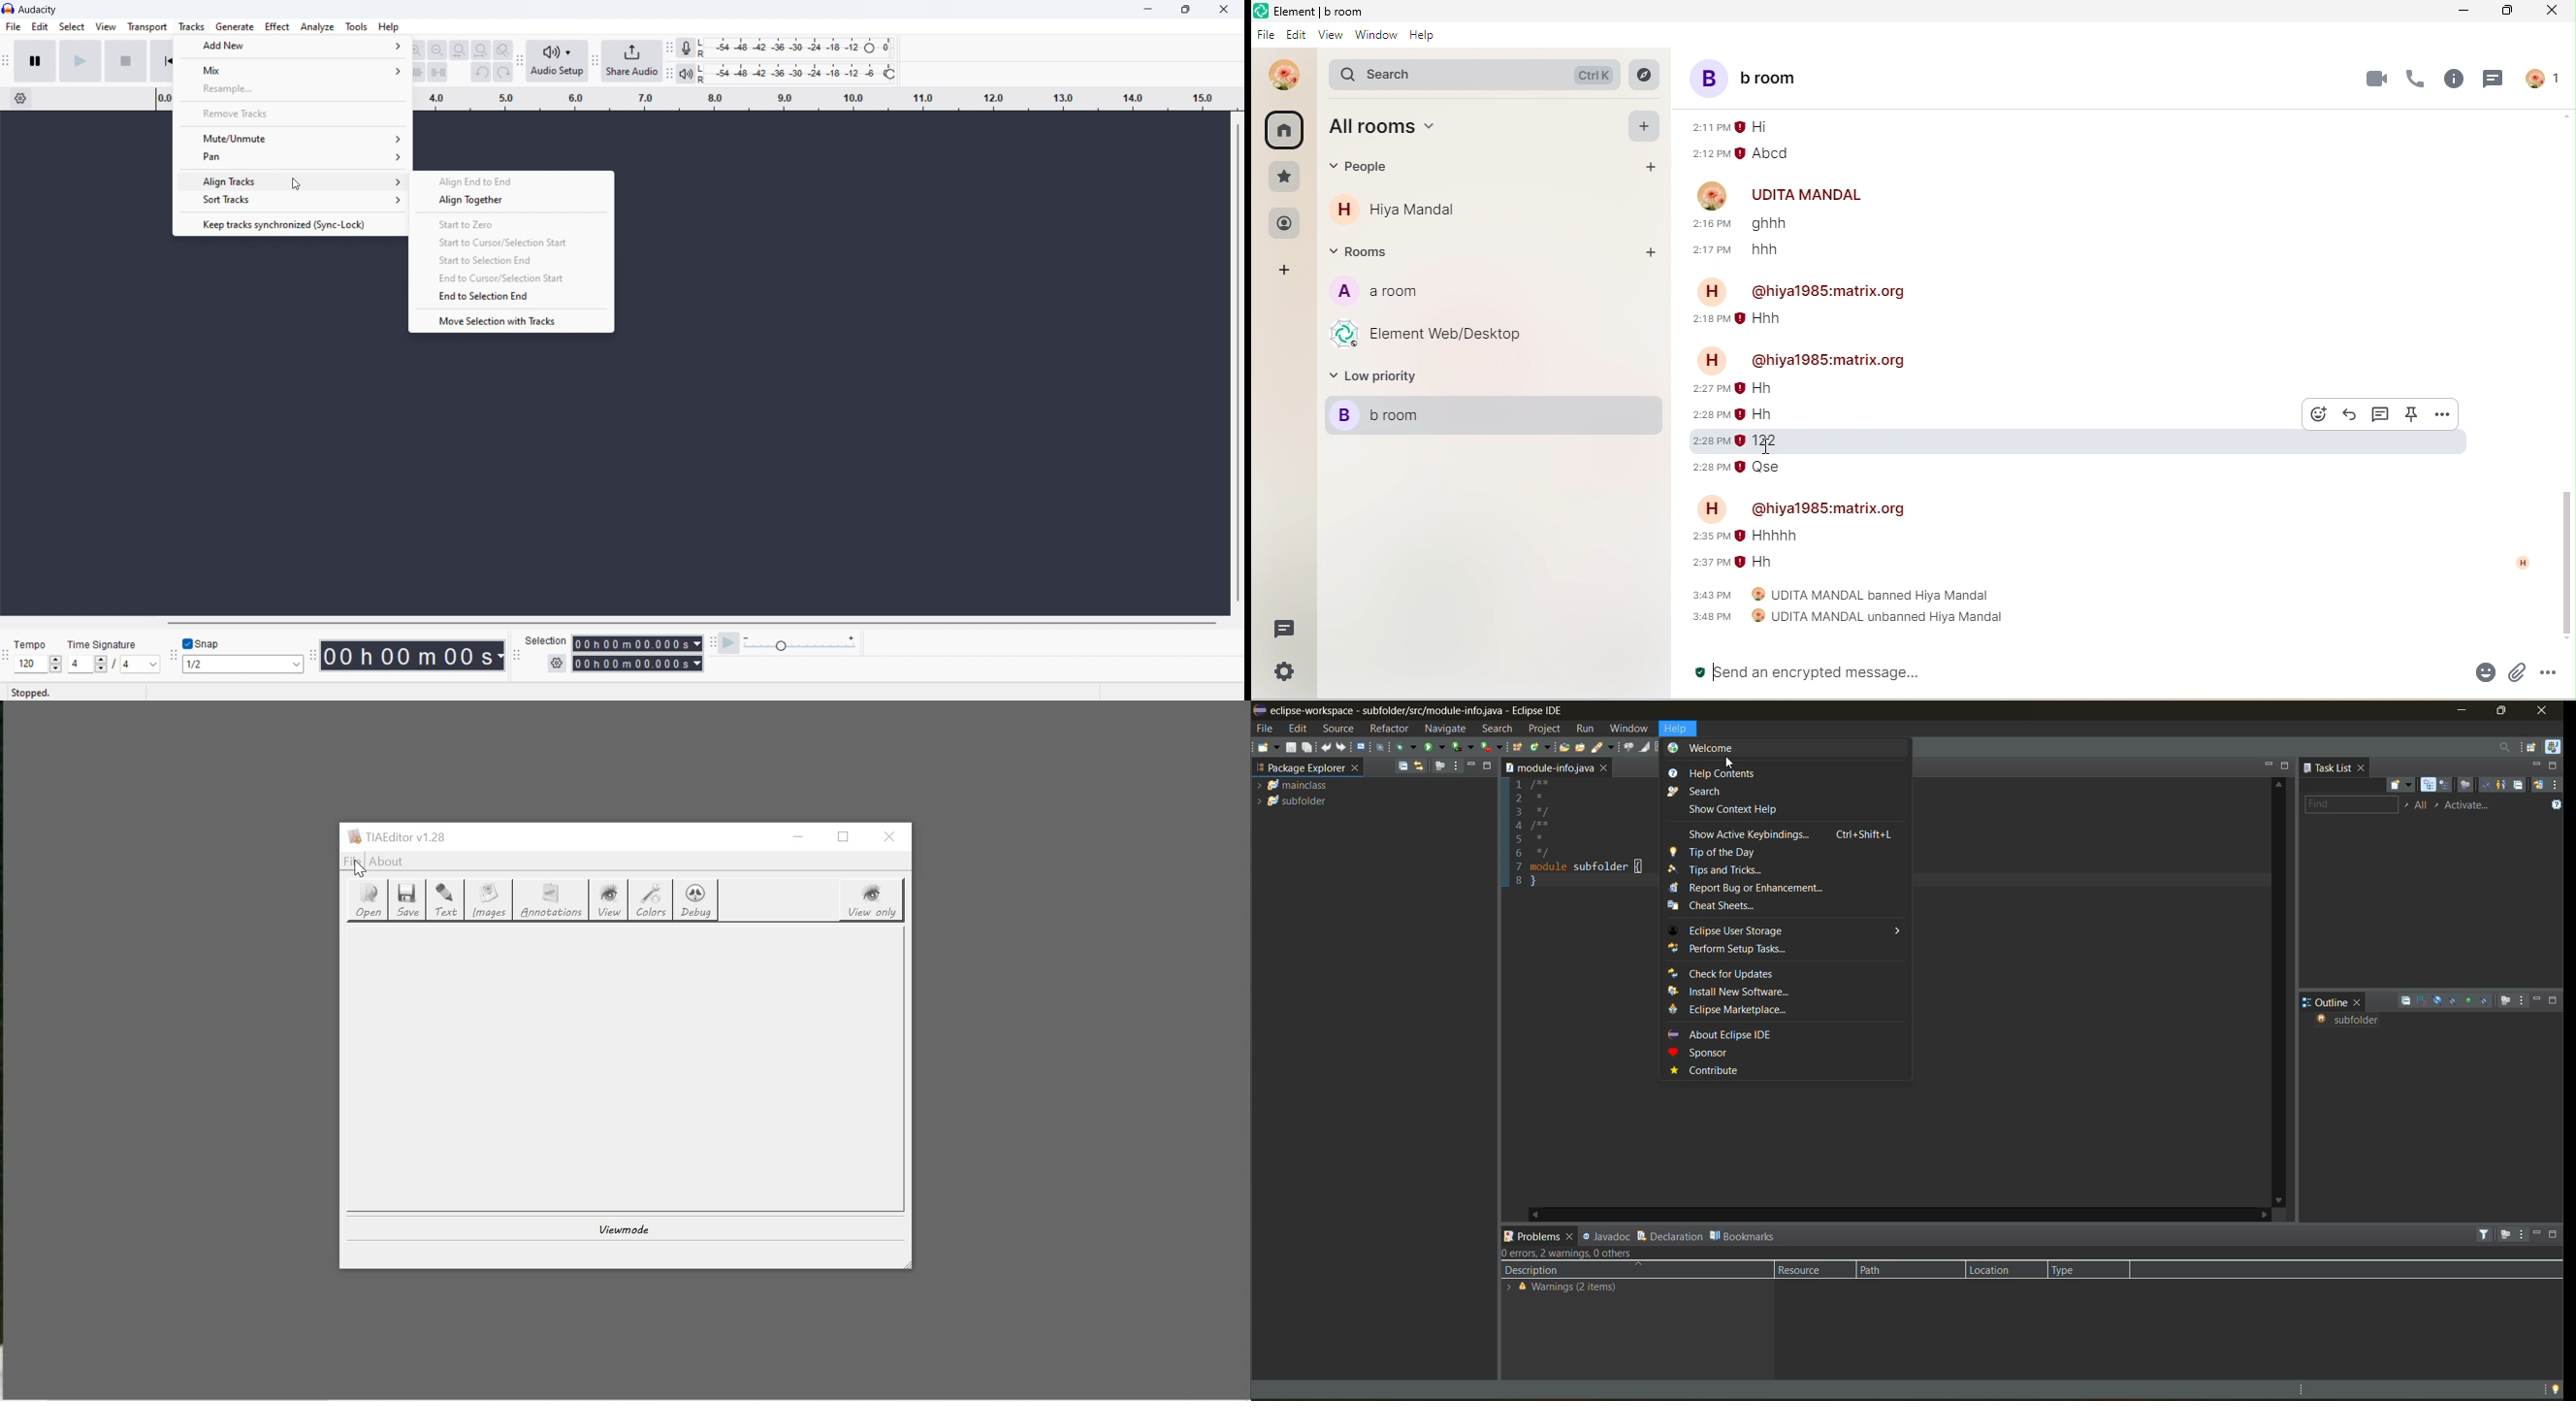 The height and width of the screenshot is (1428, 2576). Describe the element at coordinates (1712, 359) in the screenshot. I see `H` at that location.